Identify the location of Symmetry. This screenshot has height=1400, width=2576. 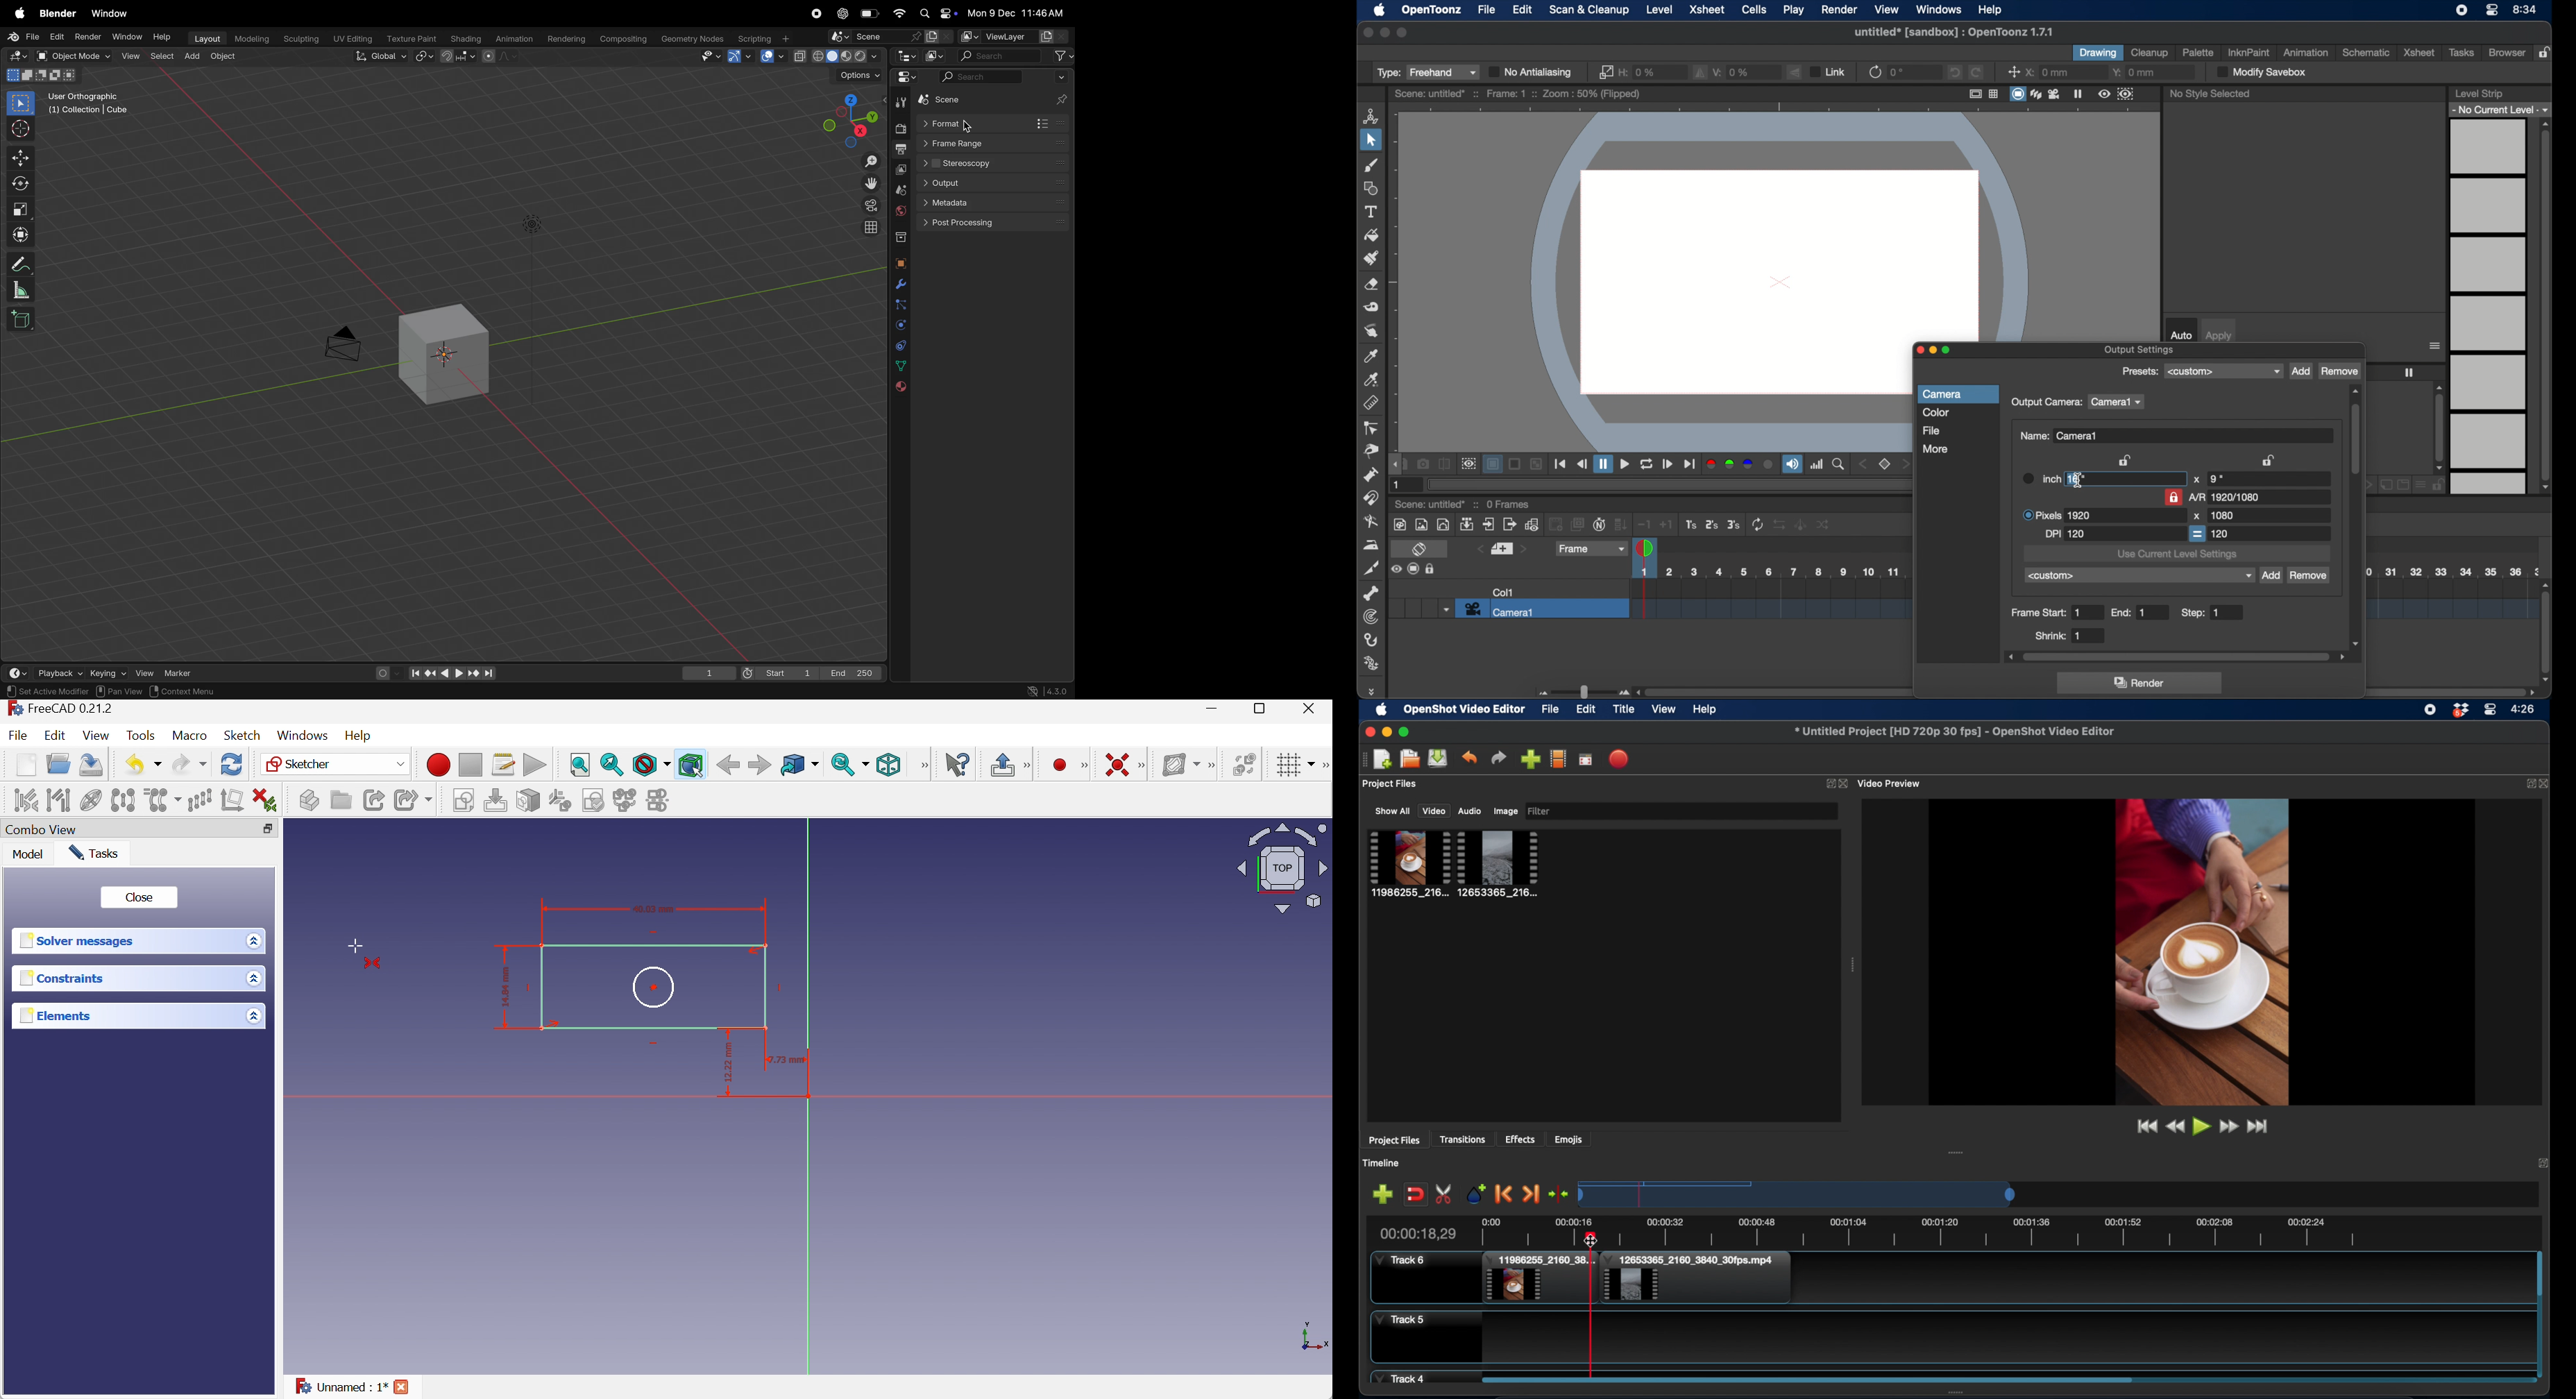
(126, 799).